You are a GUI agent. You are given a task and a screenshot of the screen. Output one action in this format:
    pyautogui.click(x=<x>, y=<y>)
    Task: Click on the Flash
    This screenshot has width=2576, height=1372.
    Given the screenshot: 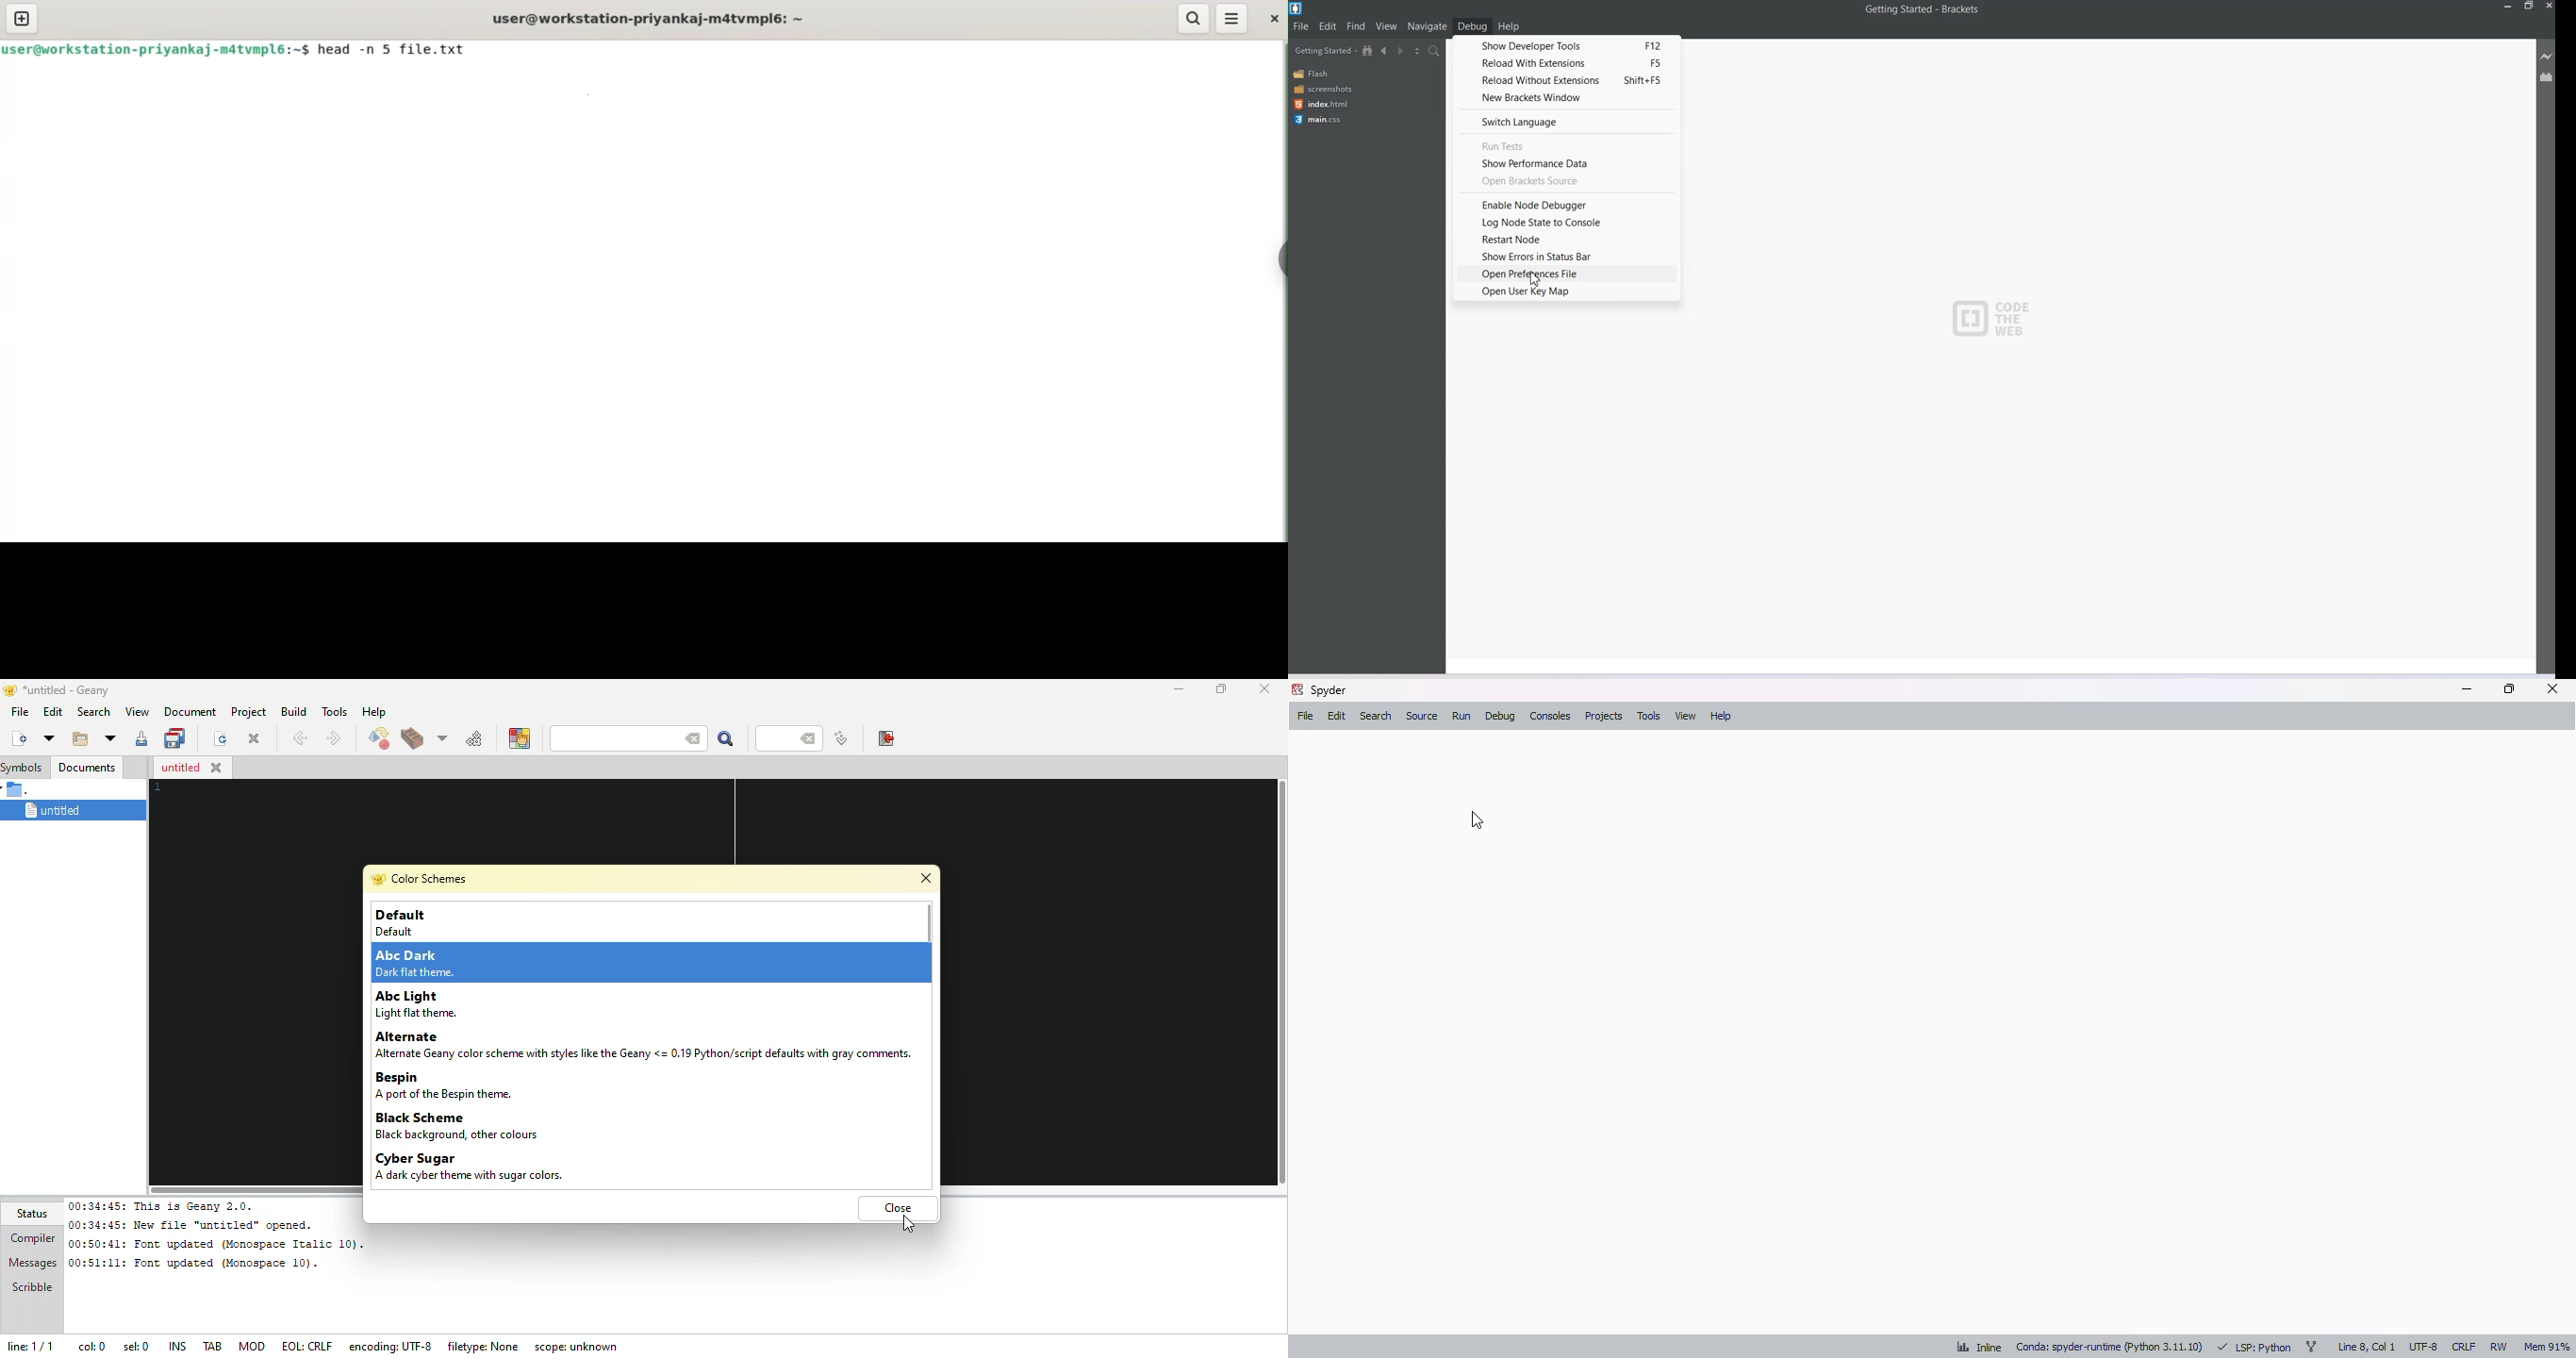 What is the action you would take?
    pyautogui.click(x=1315, y=74)
    